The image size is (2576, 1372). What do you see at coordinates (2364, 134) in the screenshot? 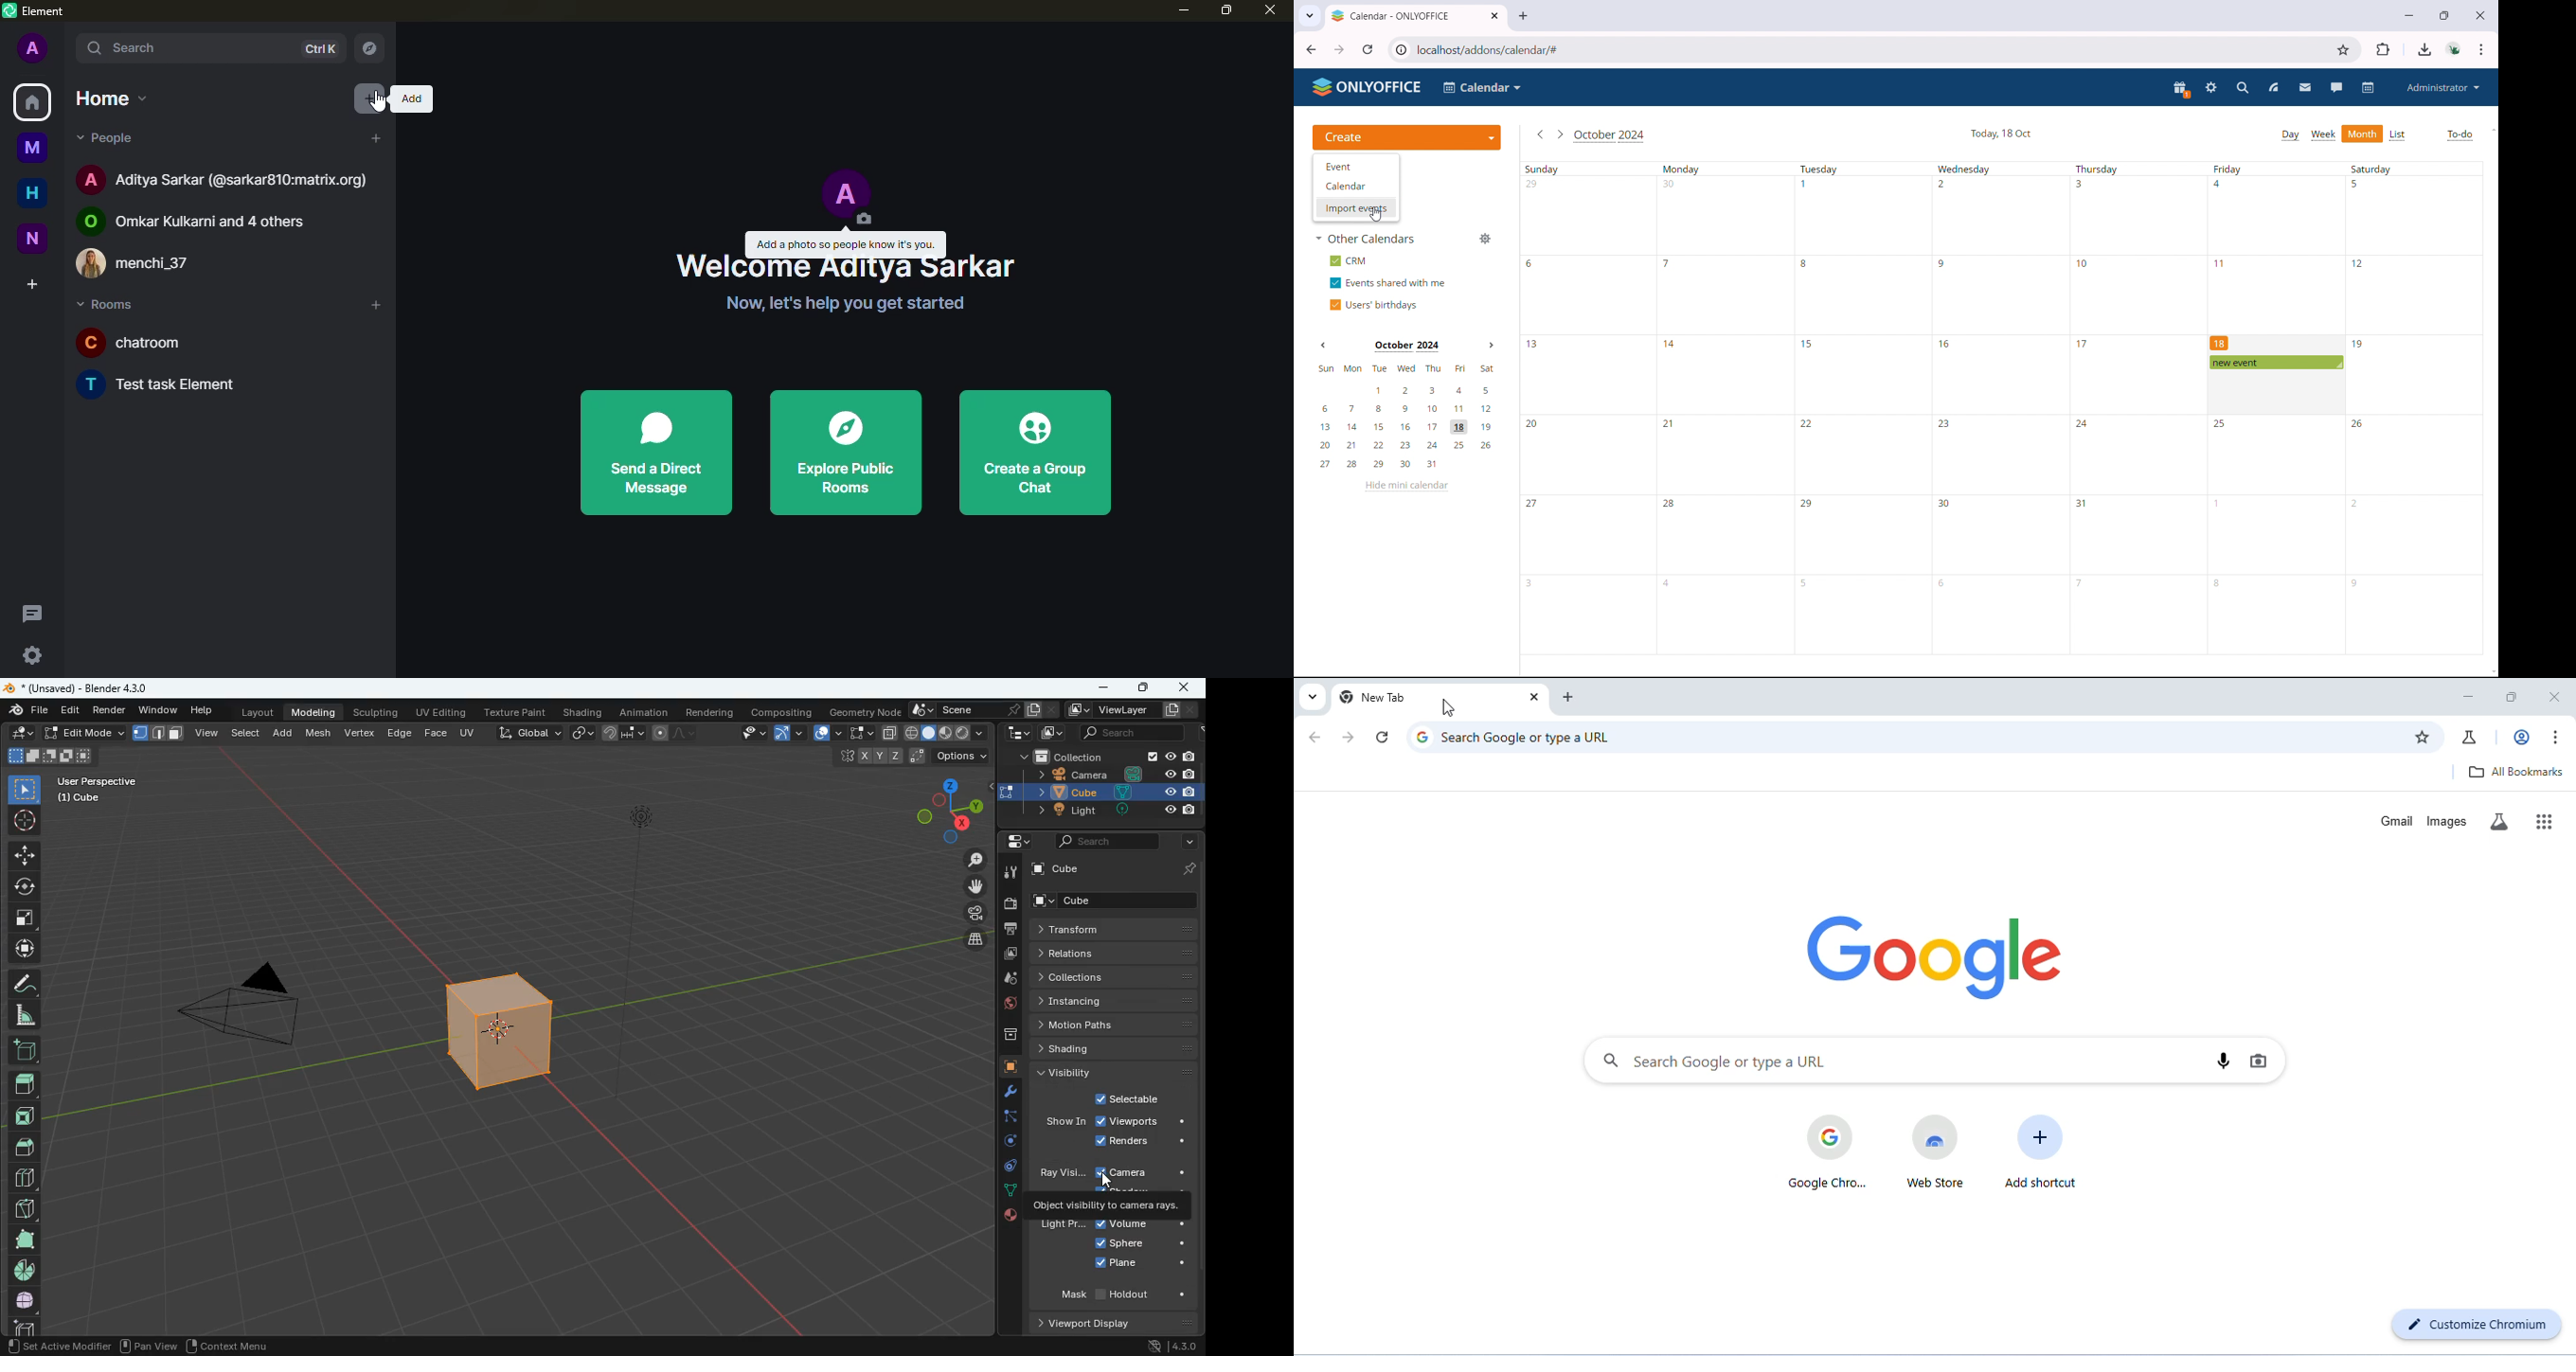
I see `month` at bounding box center [2364, 134].